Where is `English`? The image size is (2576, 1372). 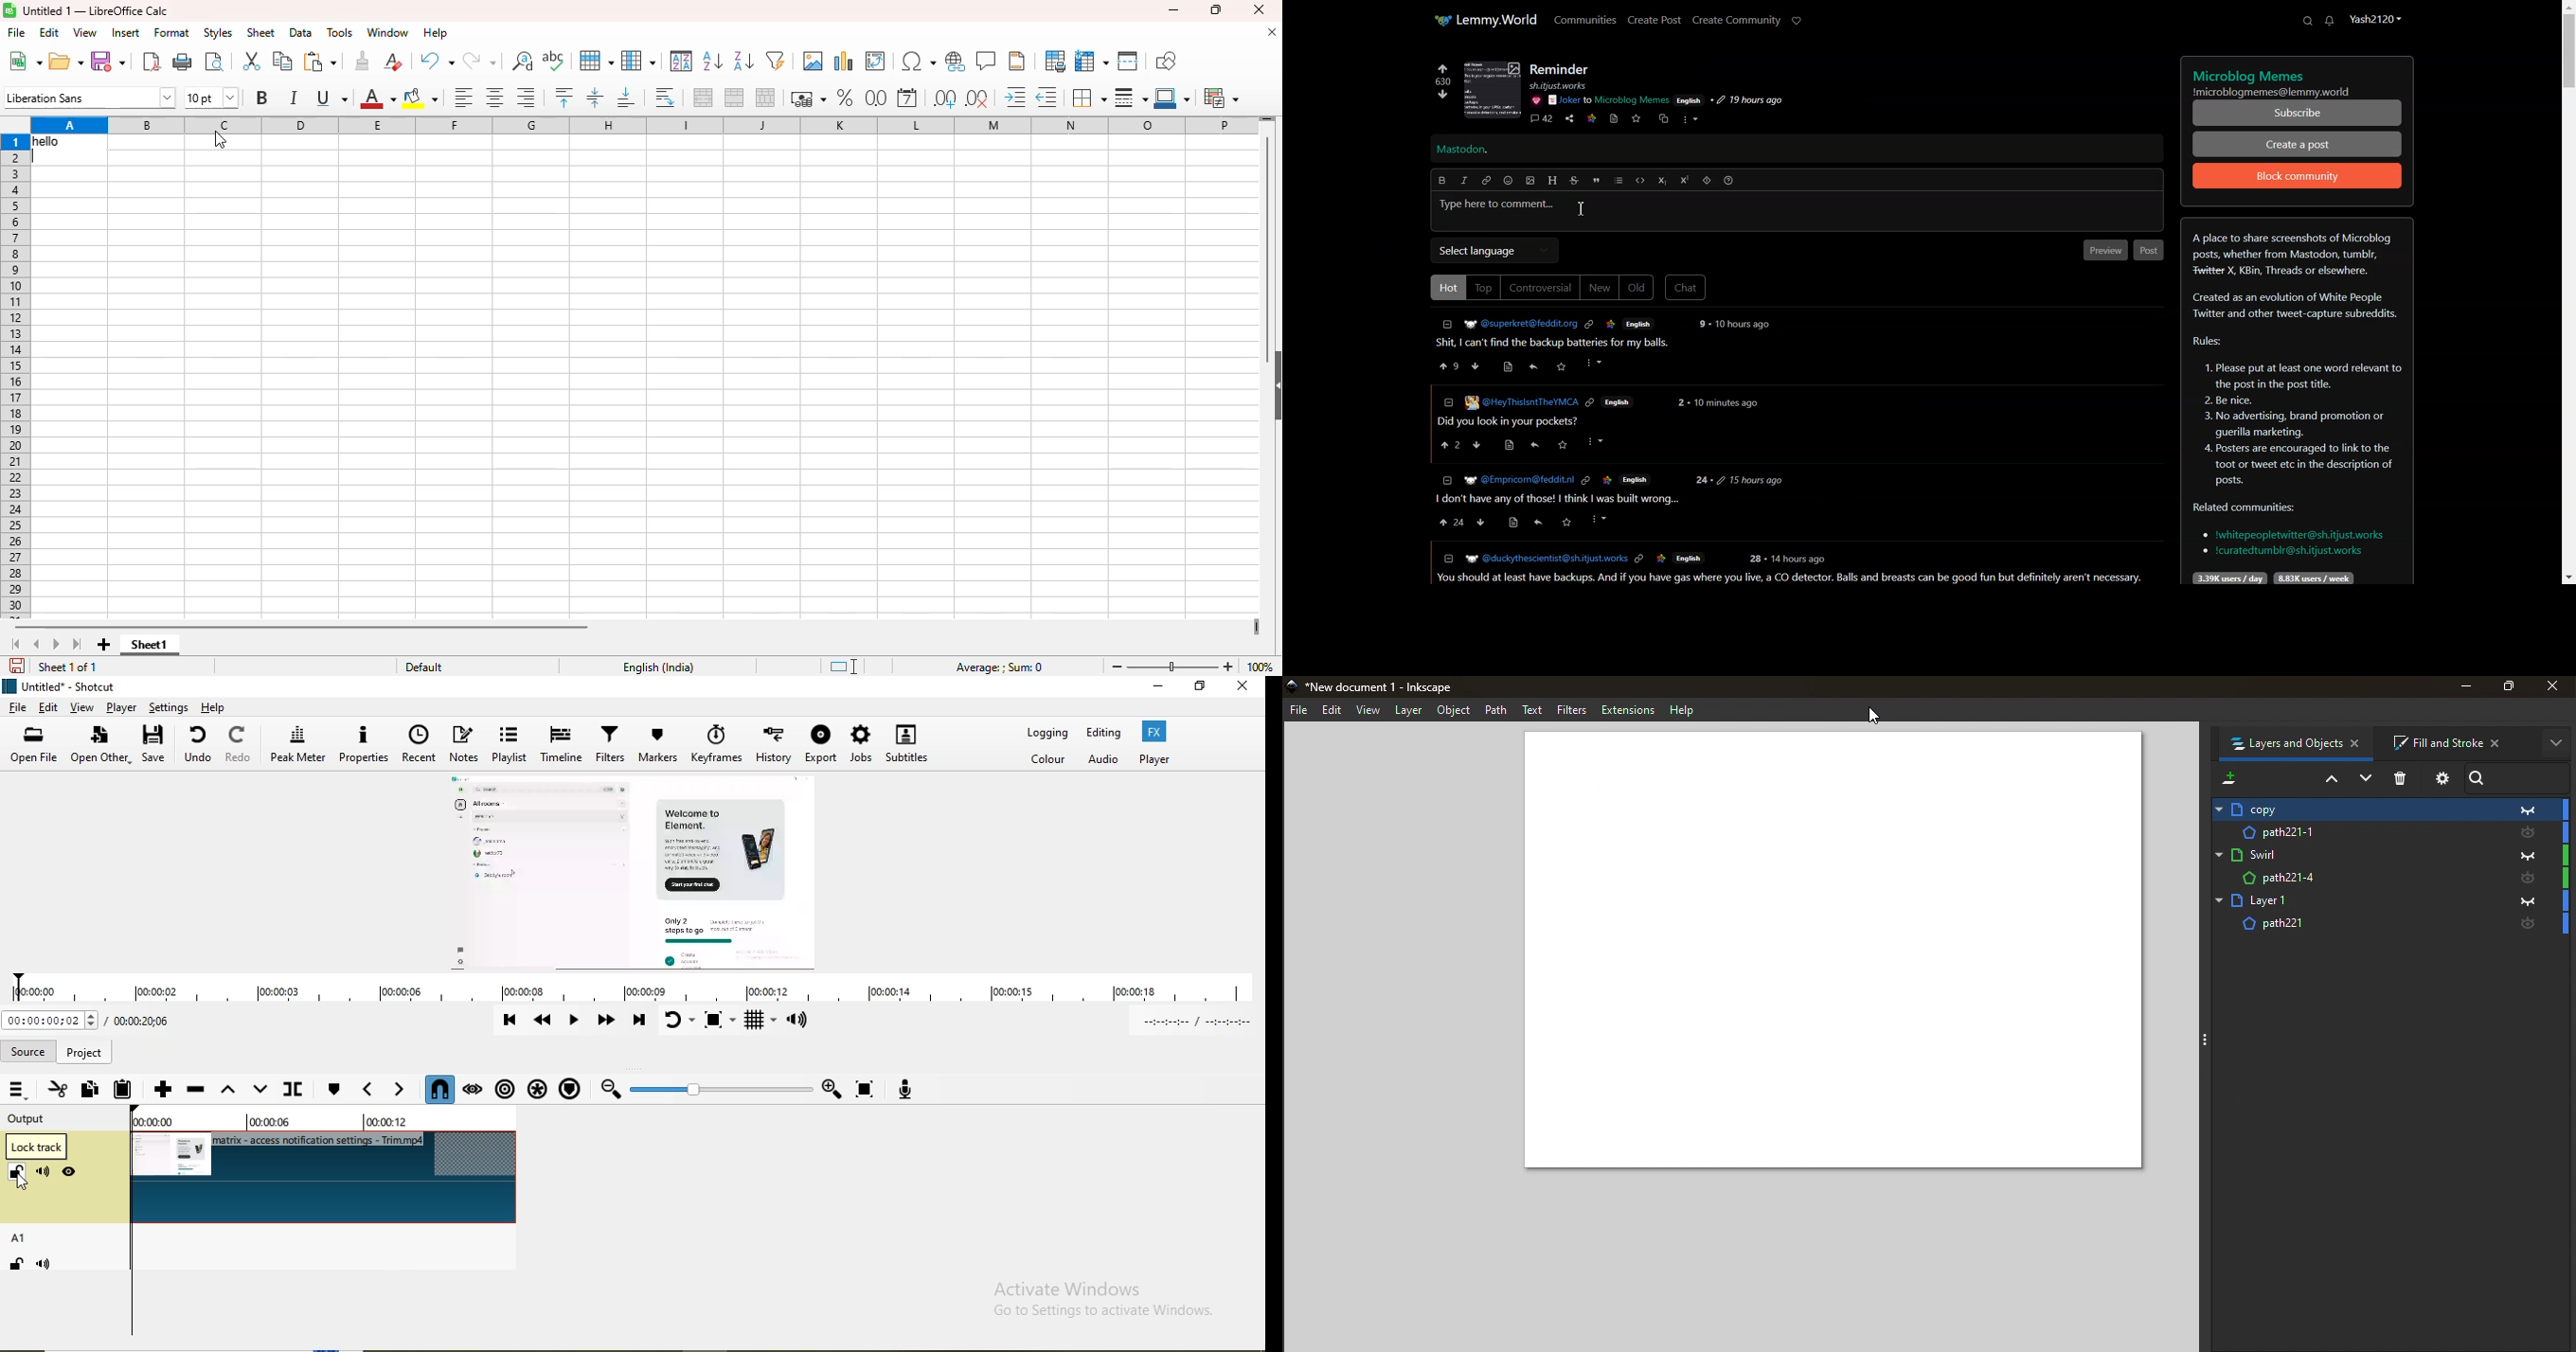
English is located at coordinates (1619, 403).